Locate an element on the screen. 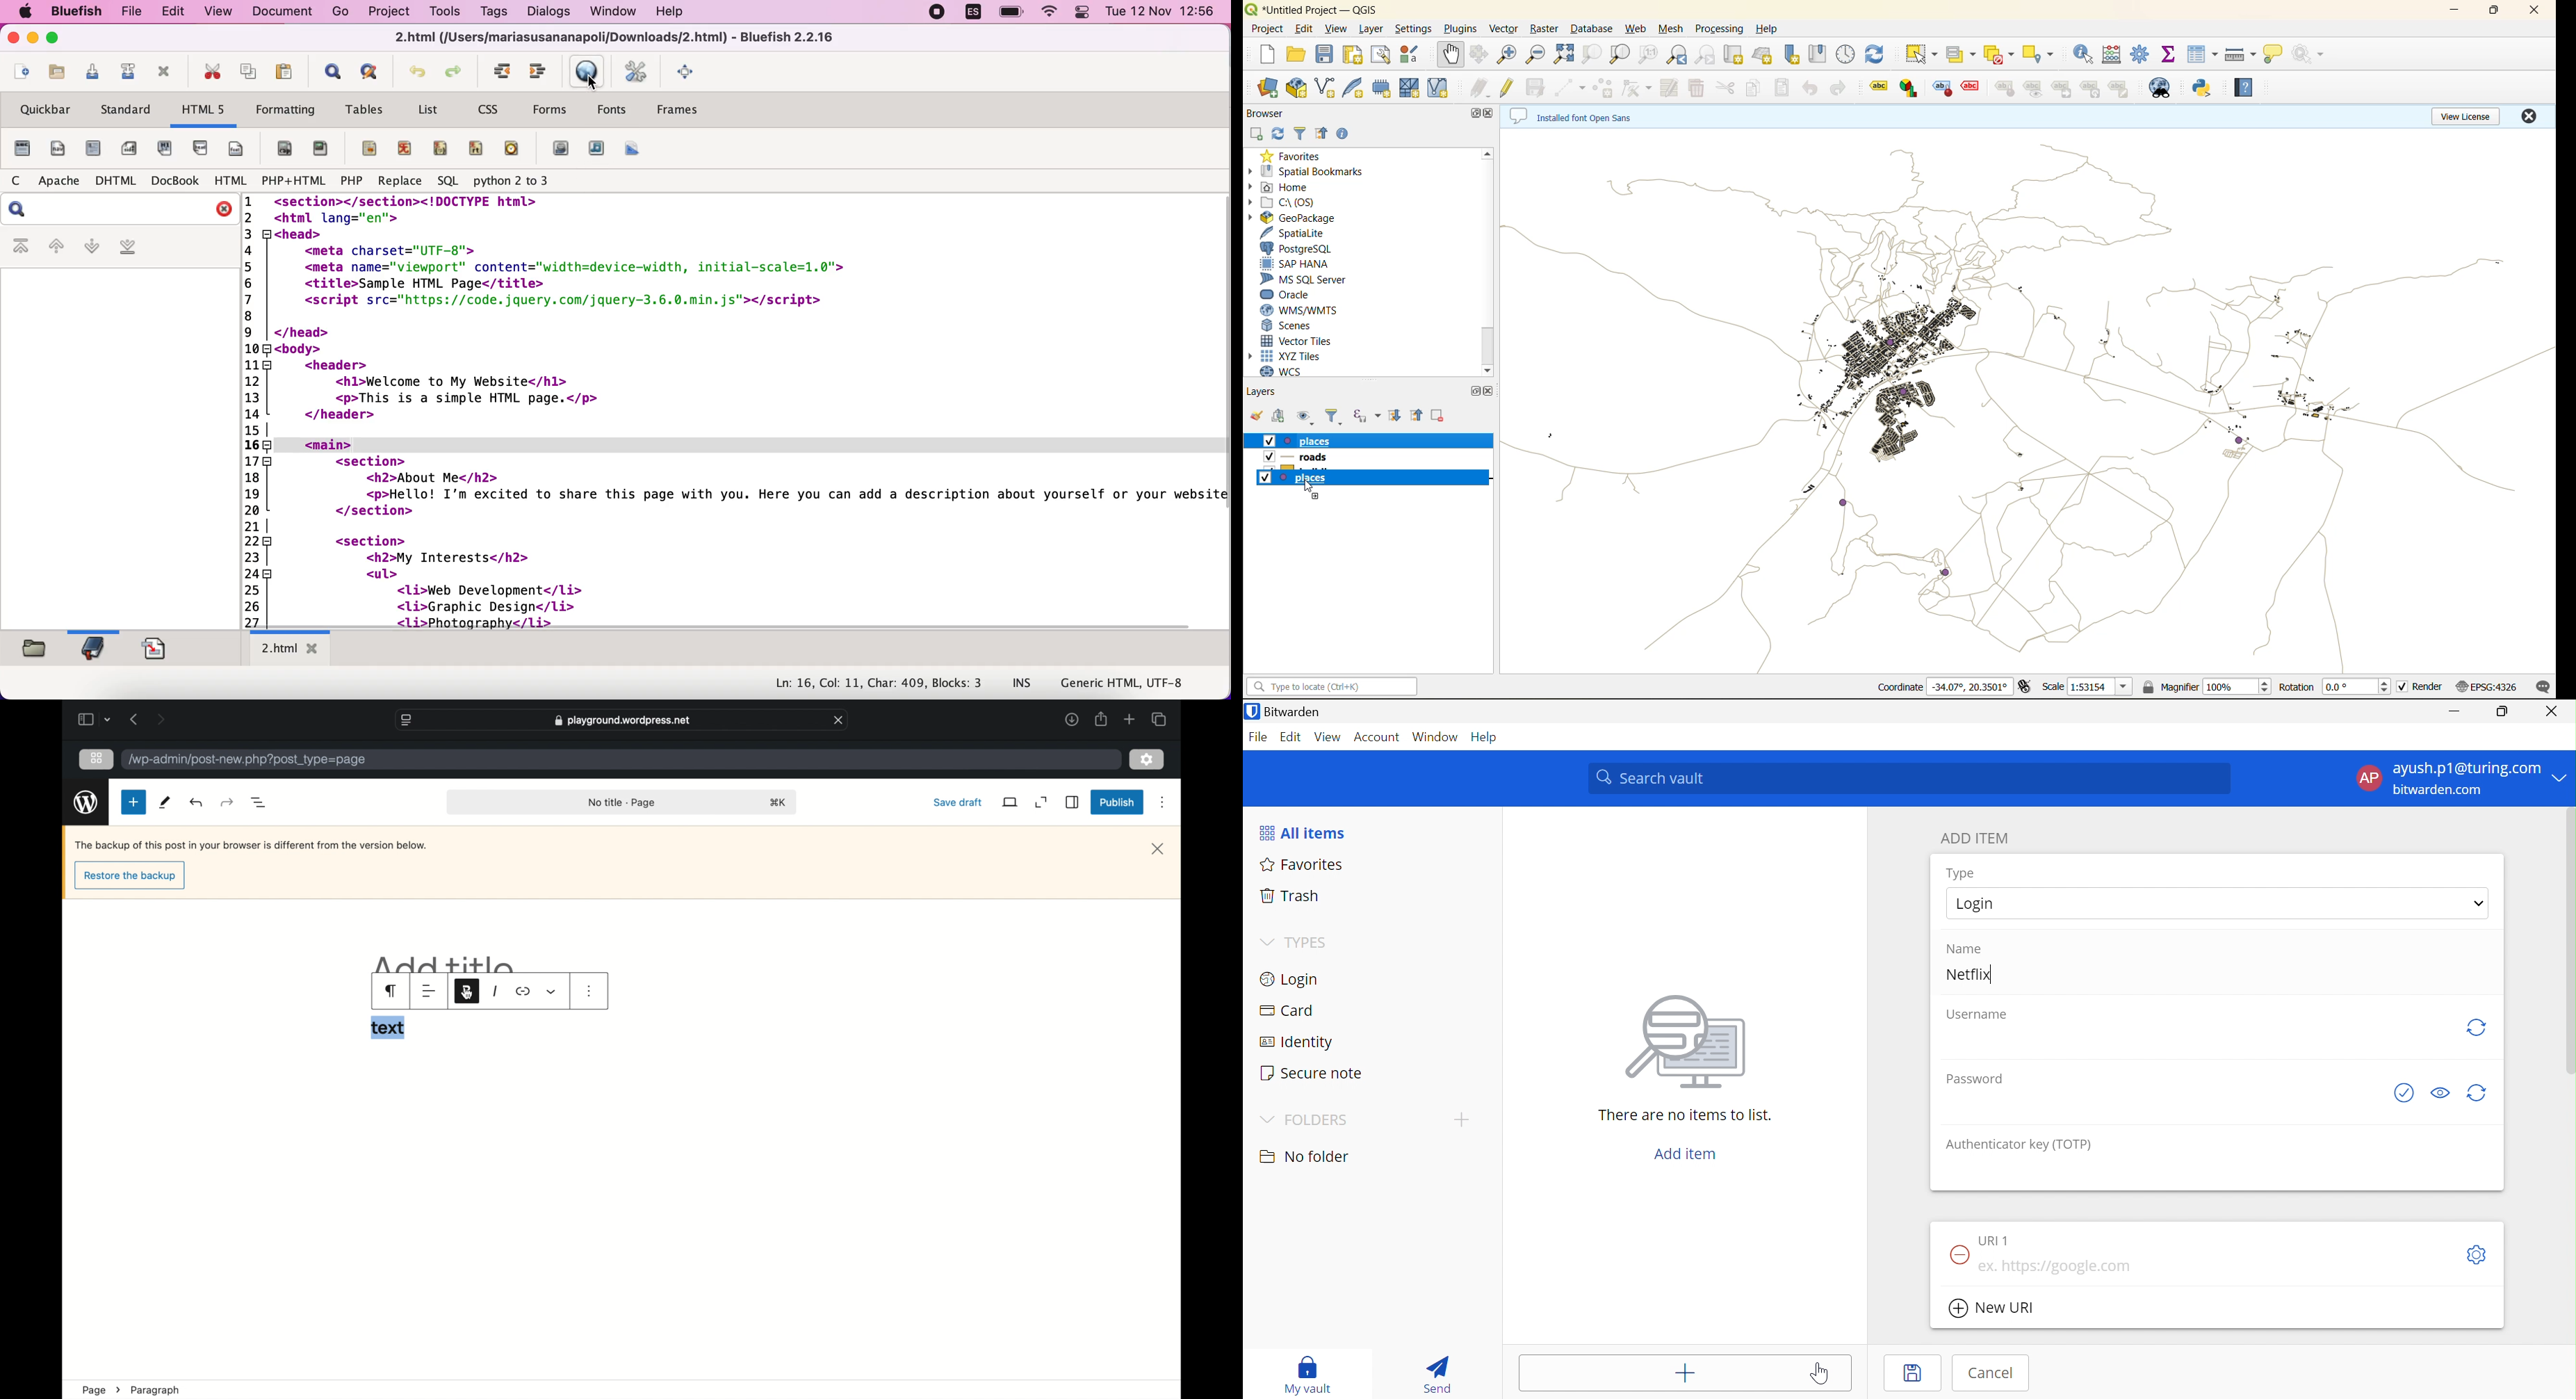 The image size is (2576, 1400). Drop down is located at coordinates (2480, 903).